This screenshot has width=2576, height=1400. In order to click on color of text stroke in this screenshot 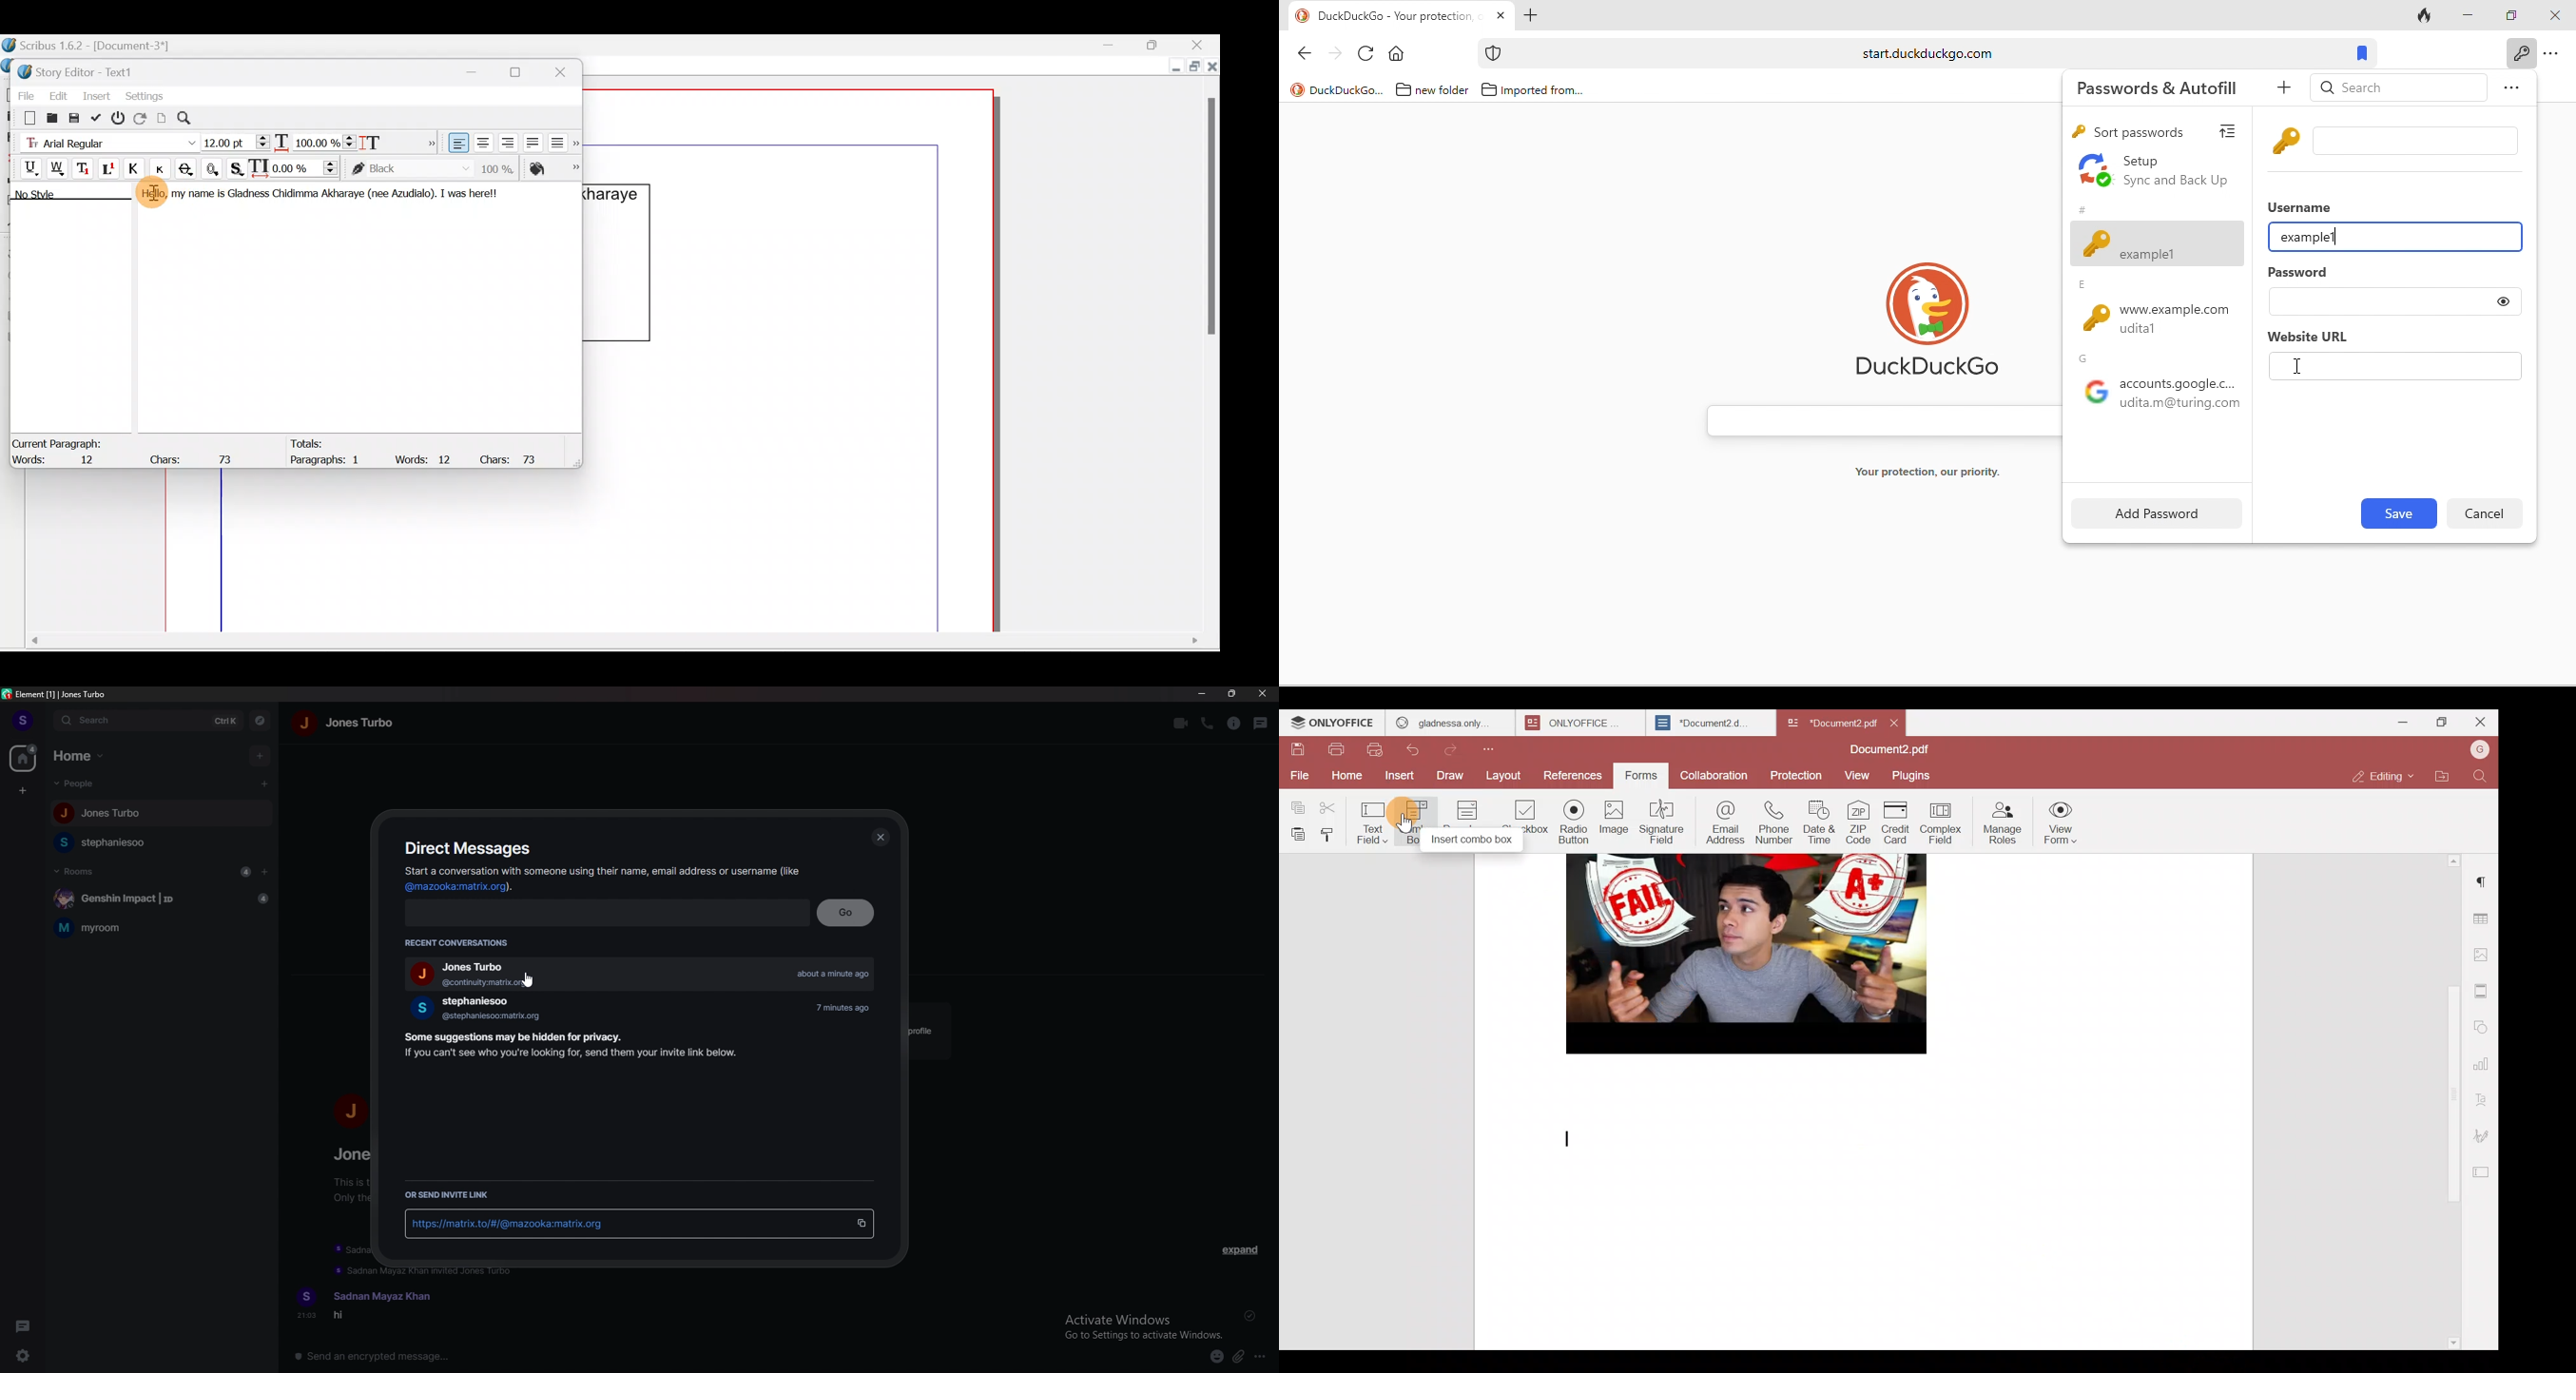, I will do `click(411, 169)`.